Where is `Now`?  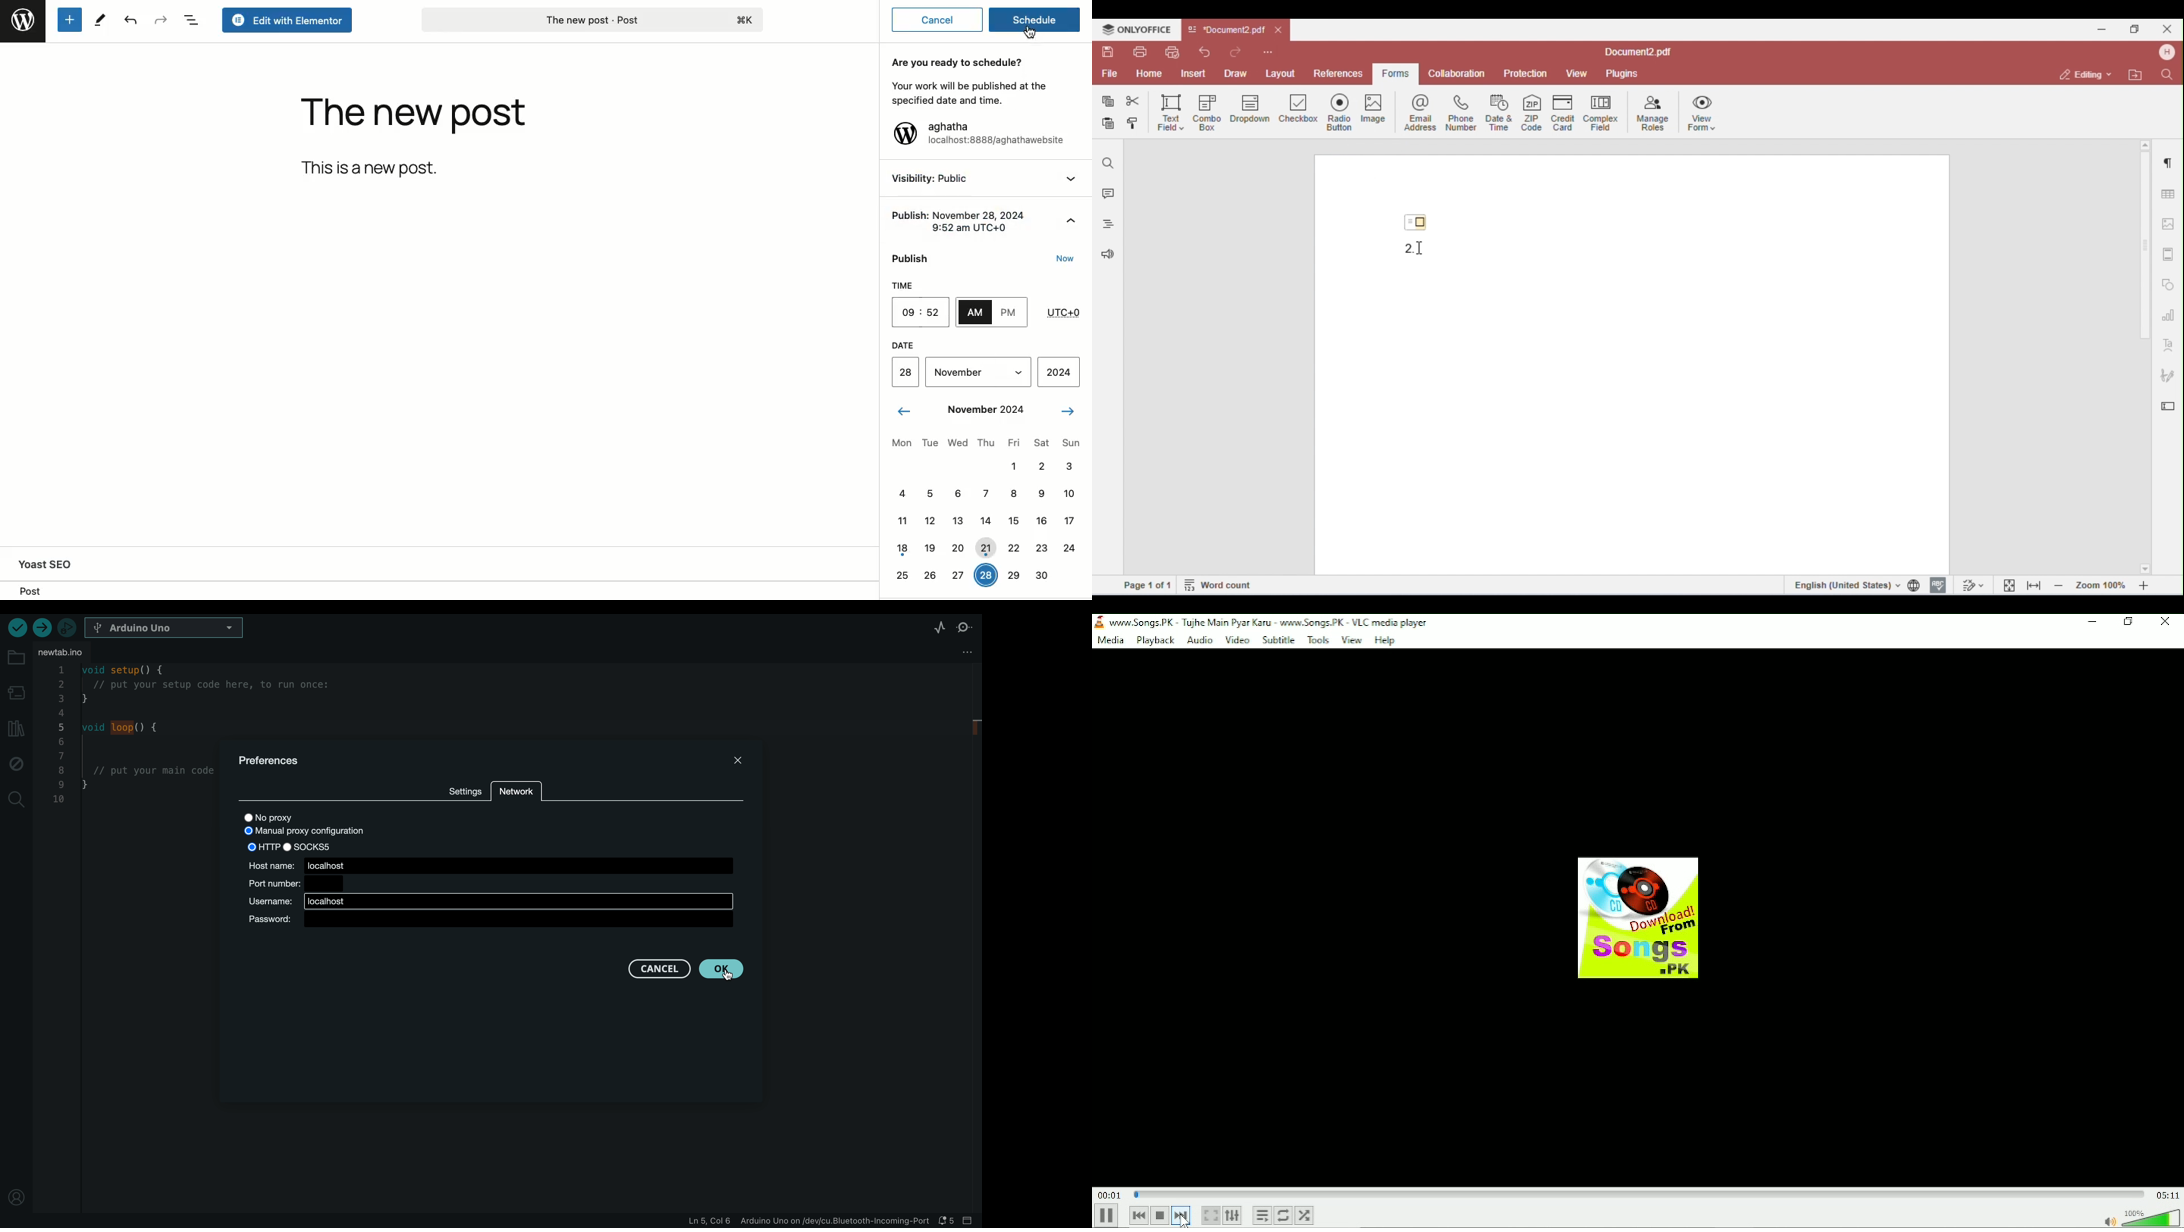 Now is located at coordinates (1068, 259).